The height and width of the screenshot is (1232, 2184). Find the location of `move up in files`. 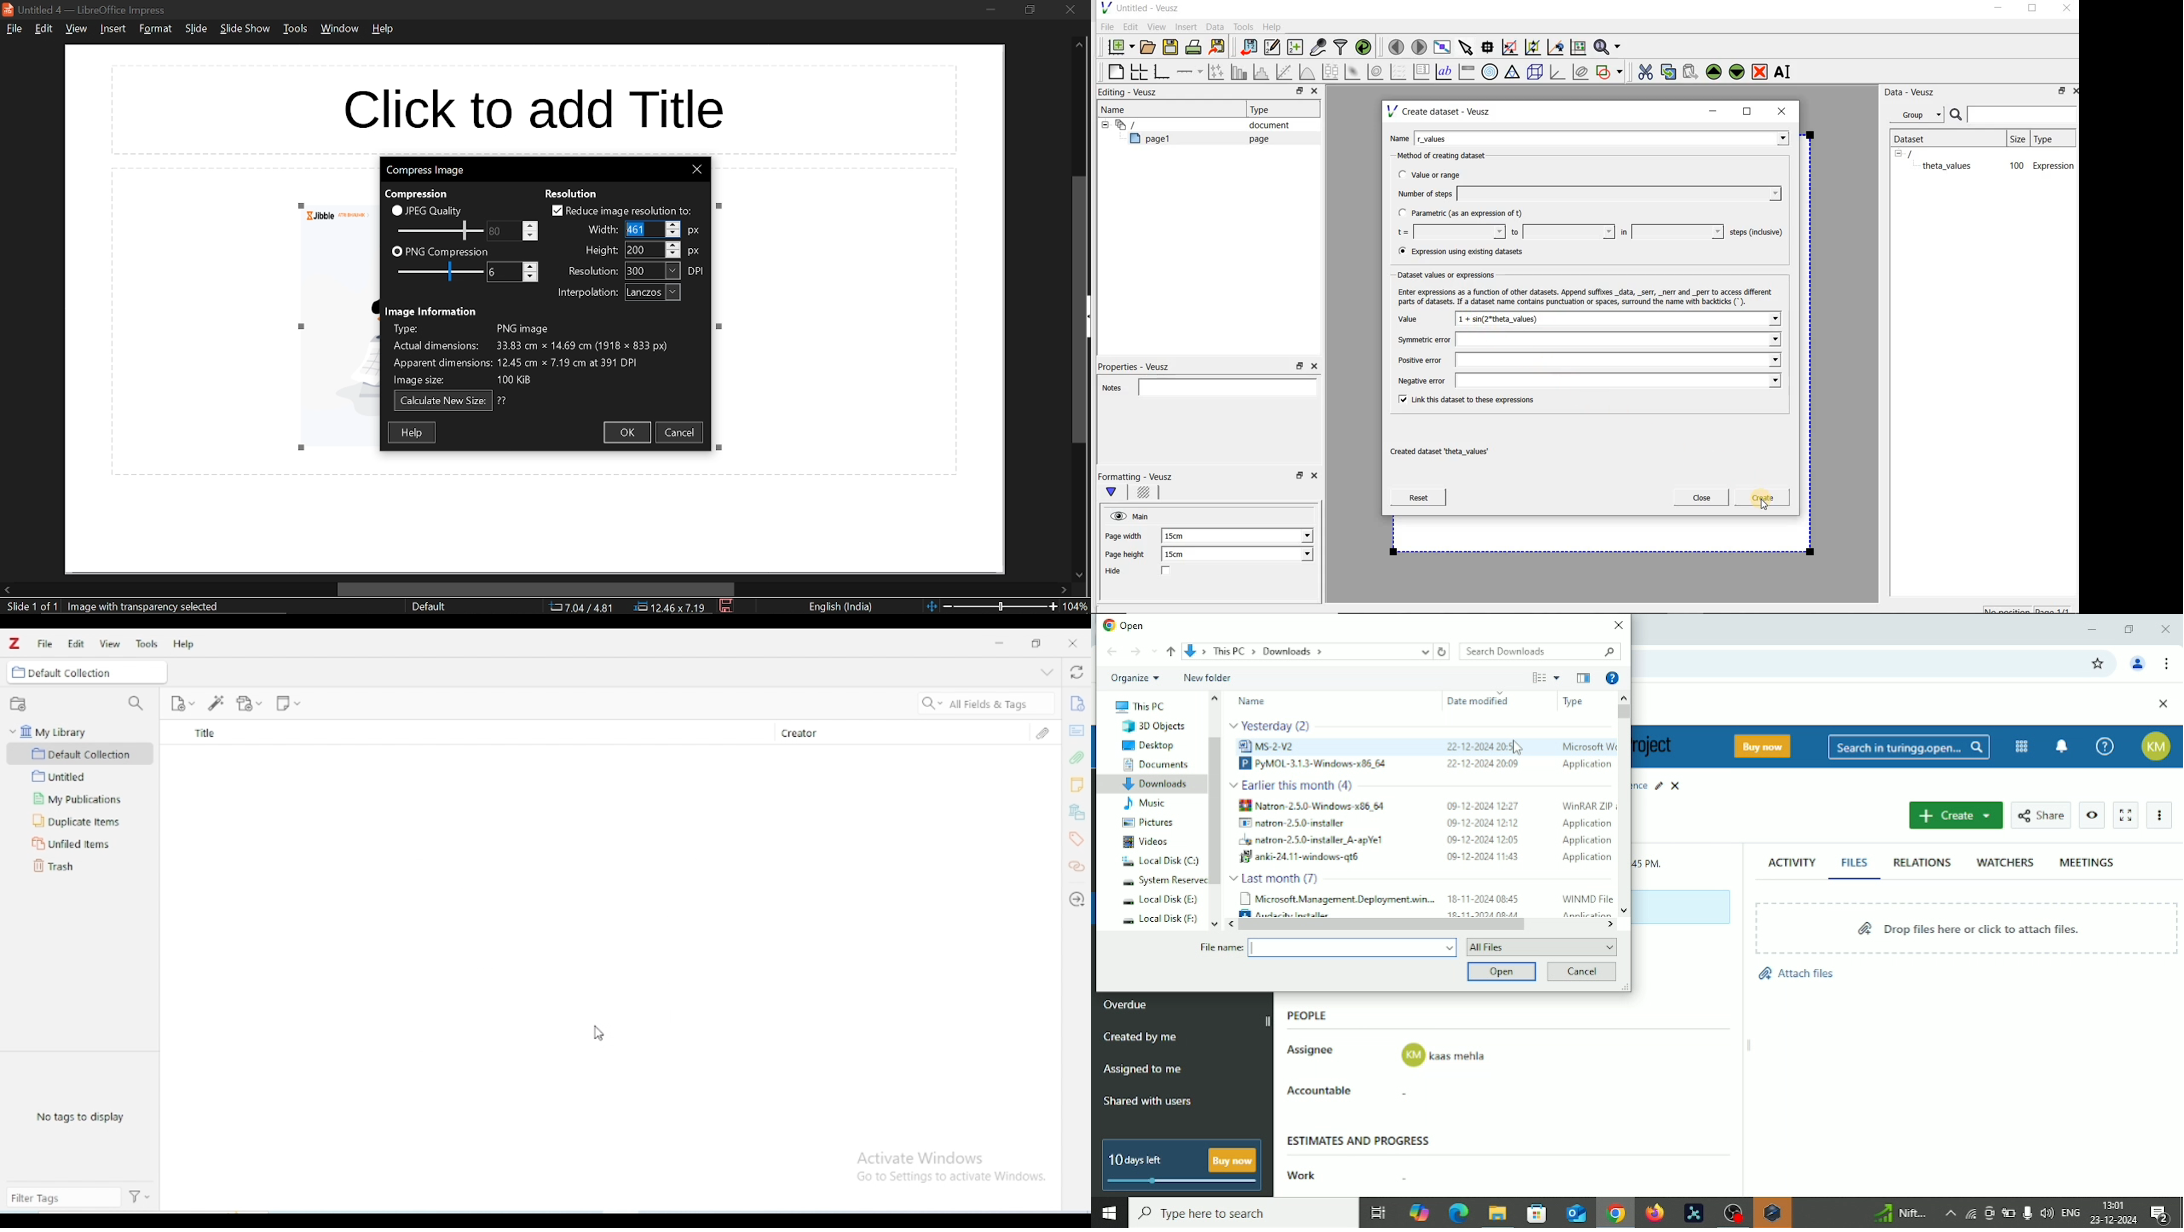

move up in files is located at coordinates (1623, 698).